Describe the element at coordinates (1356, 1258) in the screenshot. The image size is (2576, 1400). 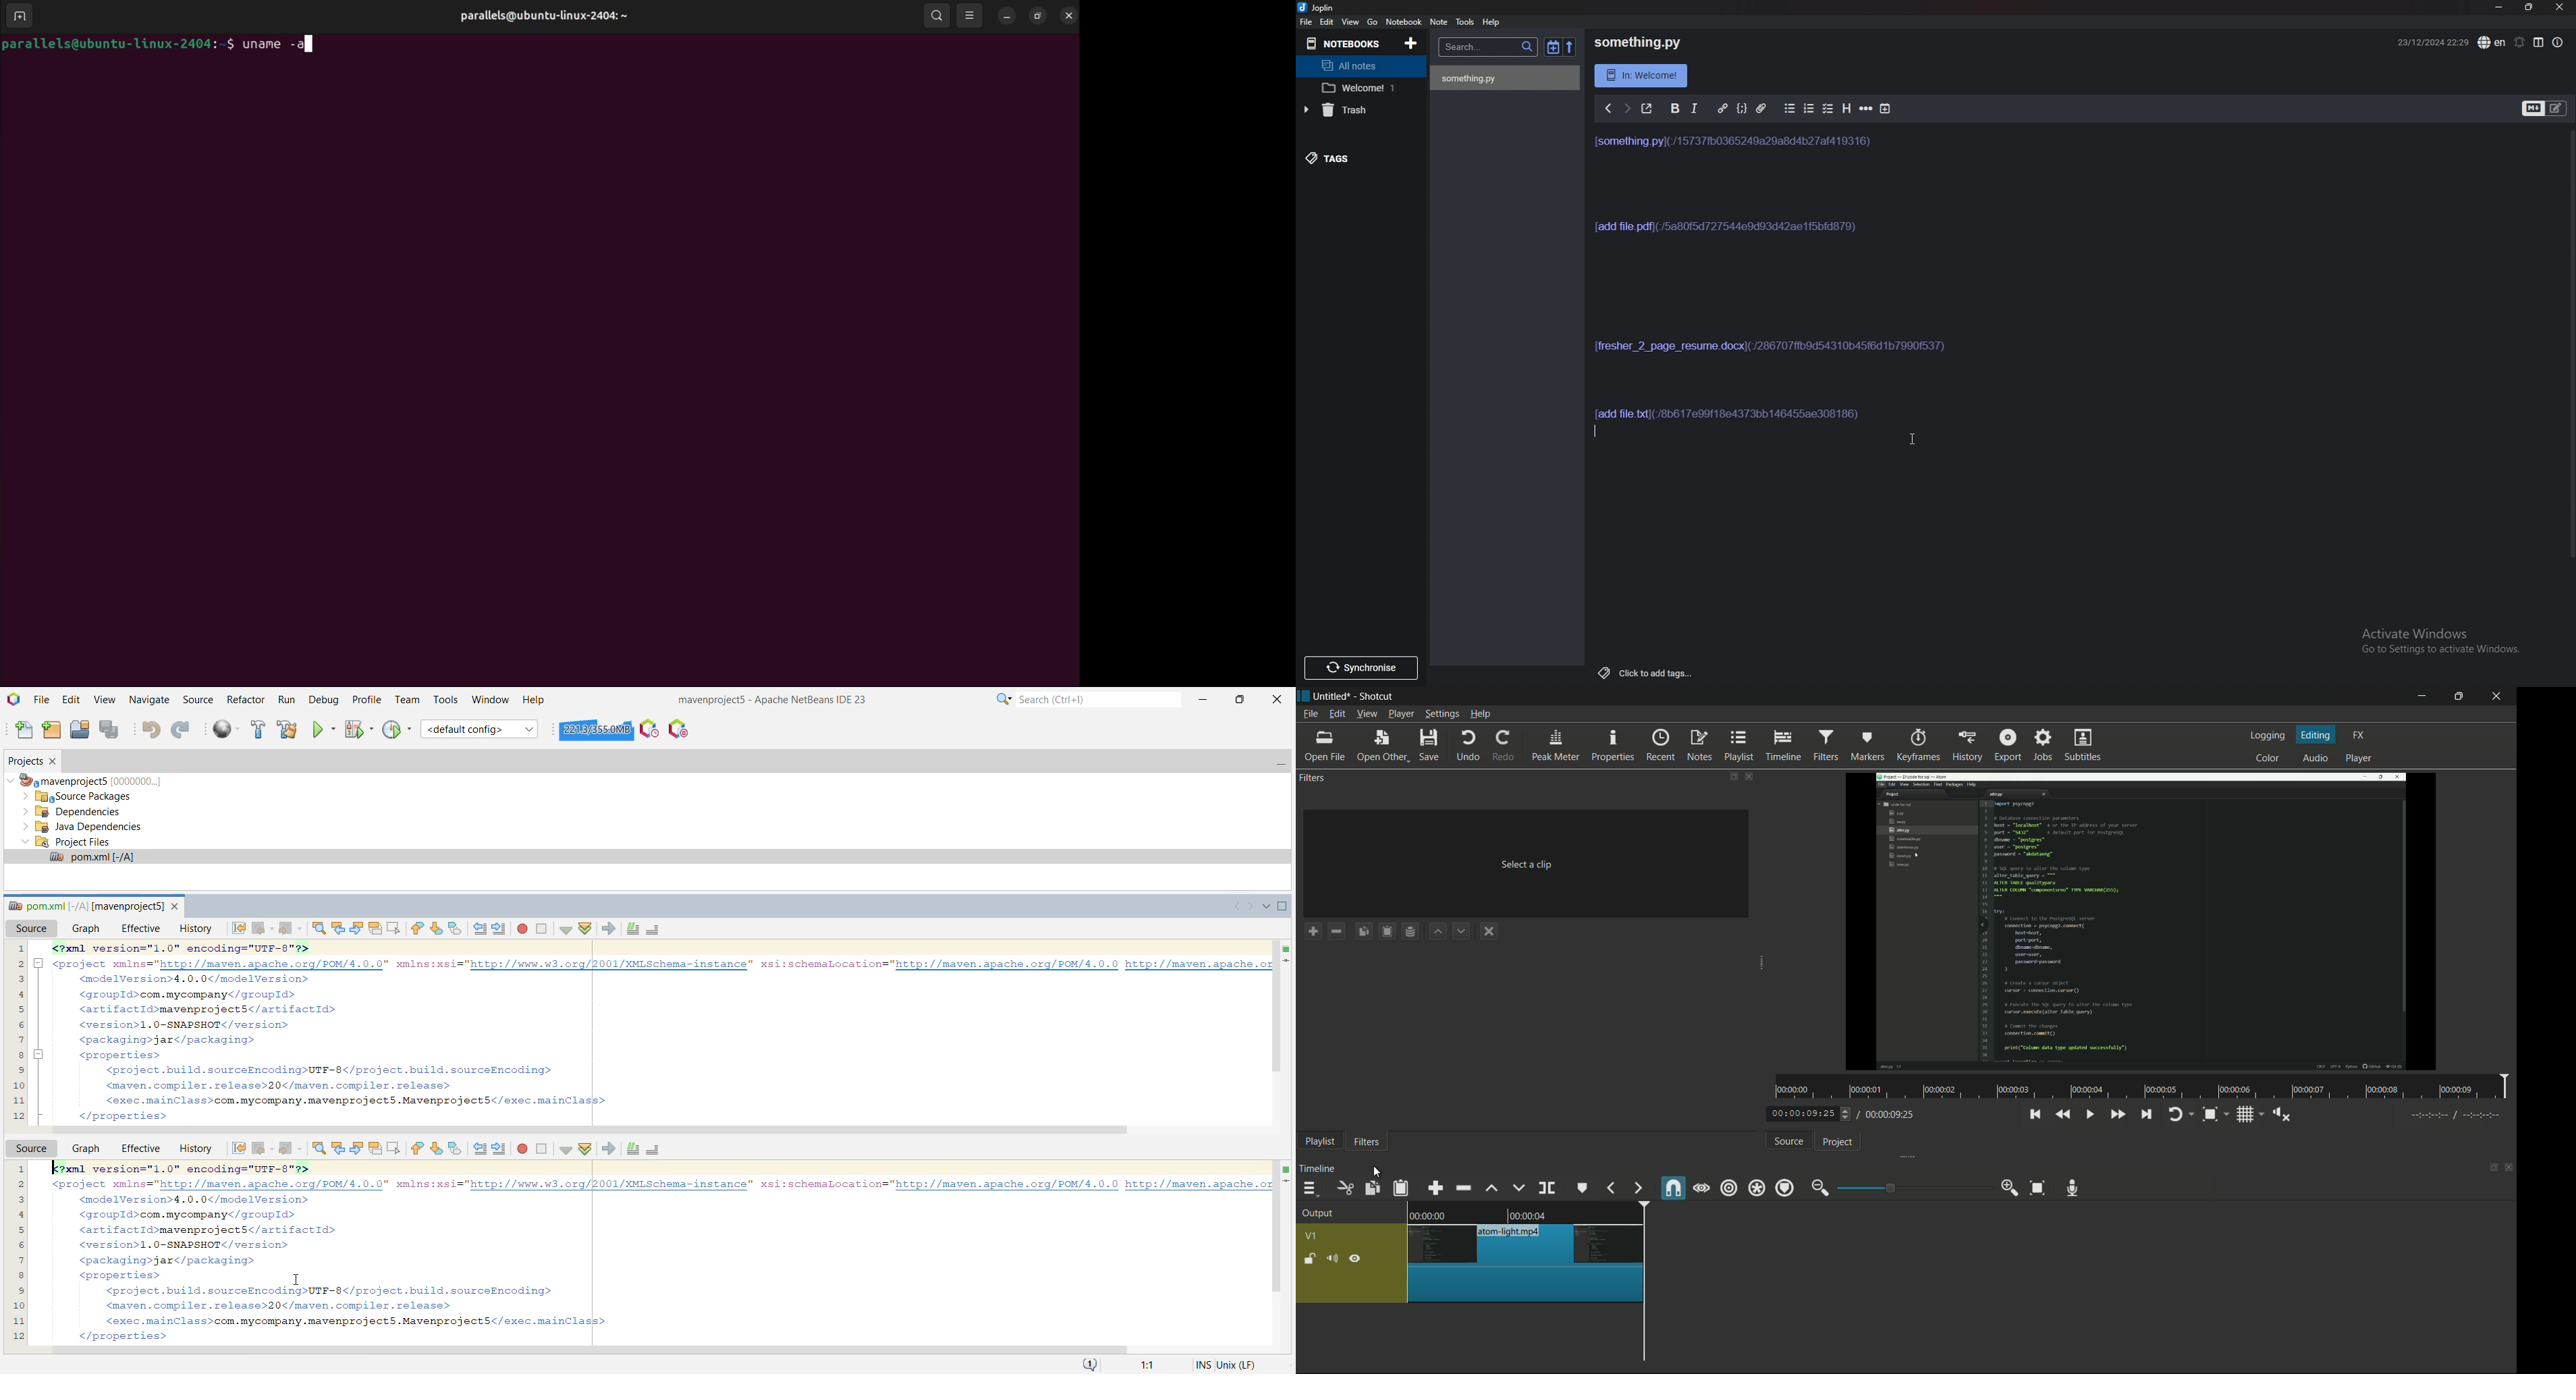
I see `hide` at that location.